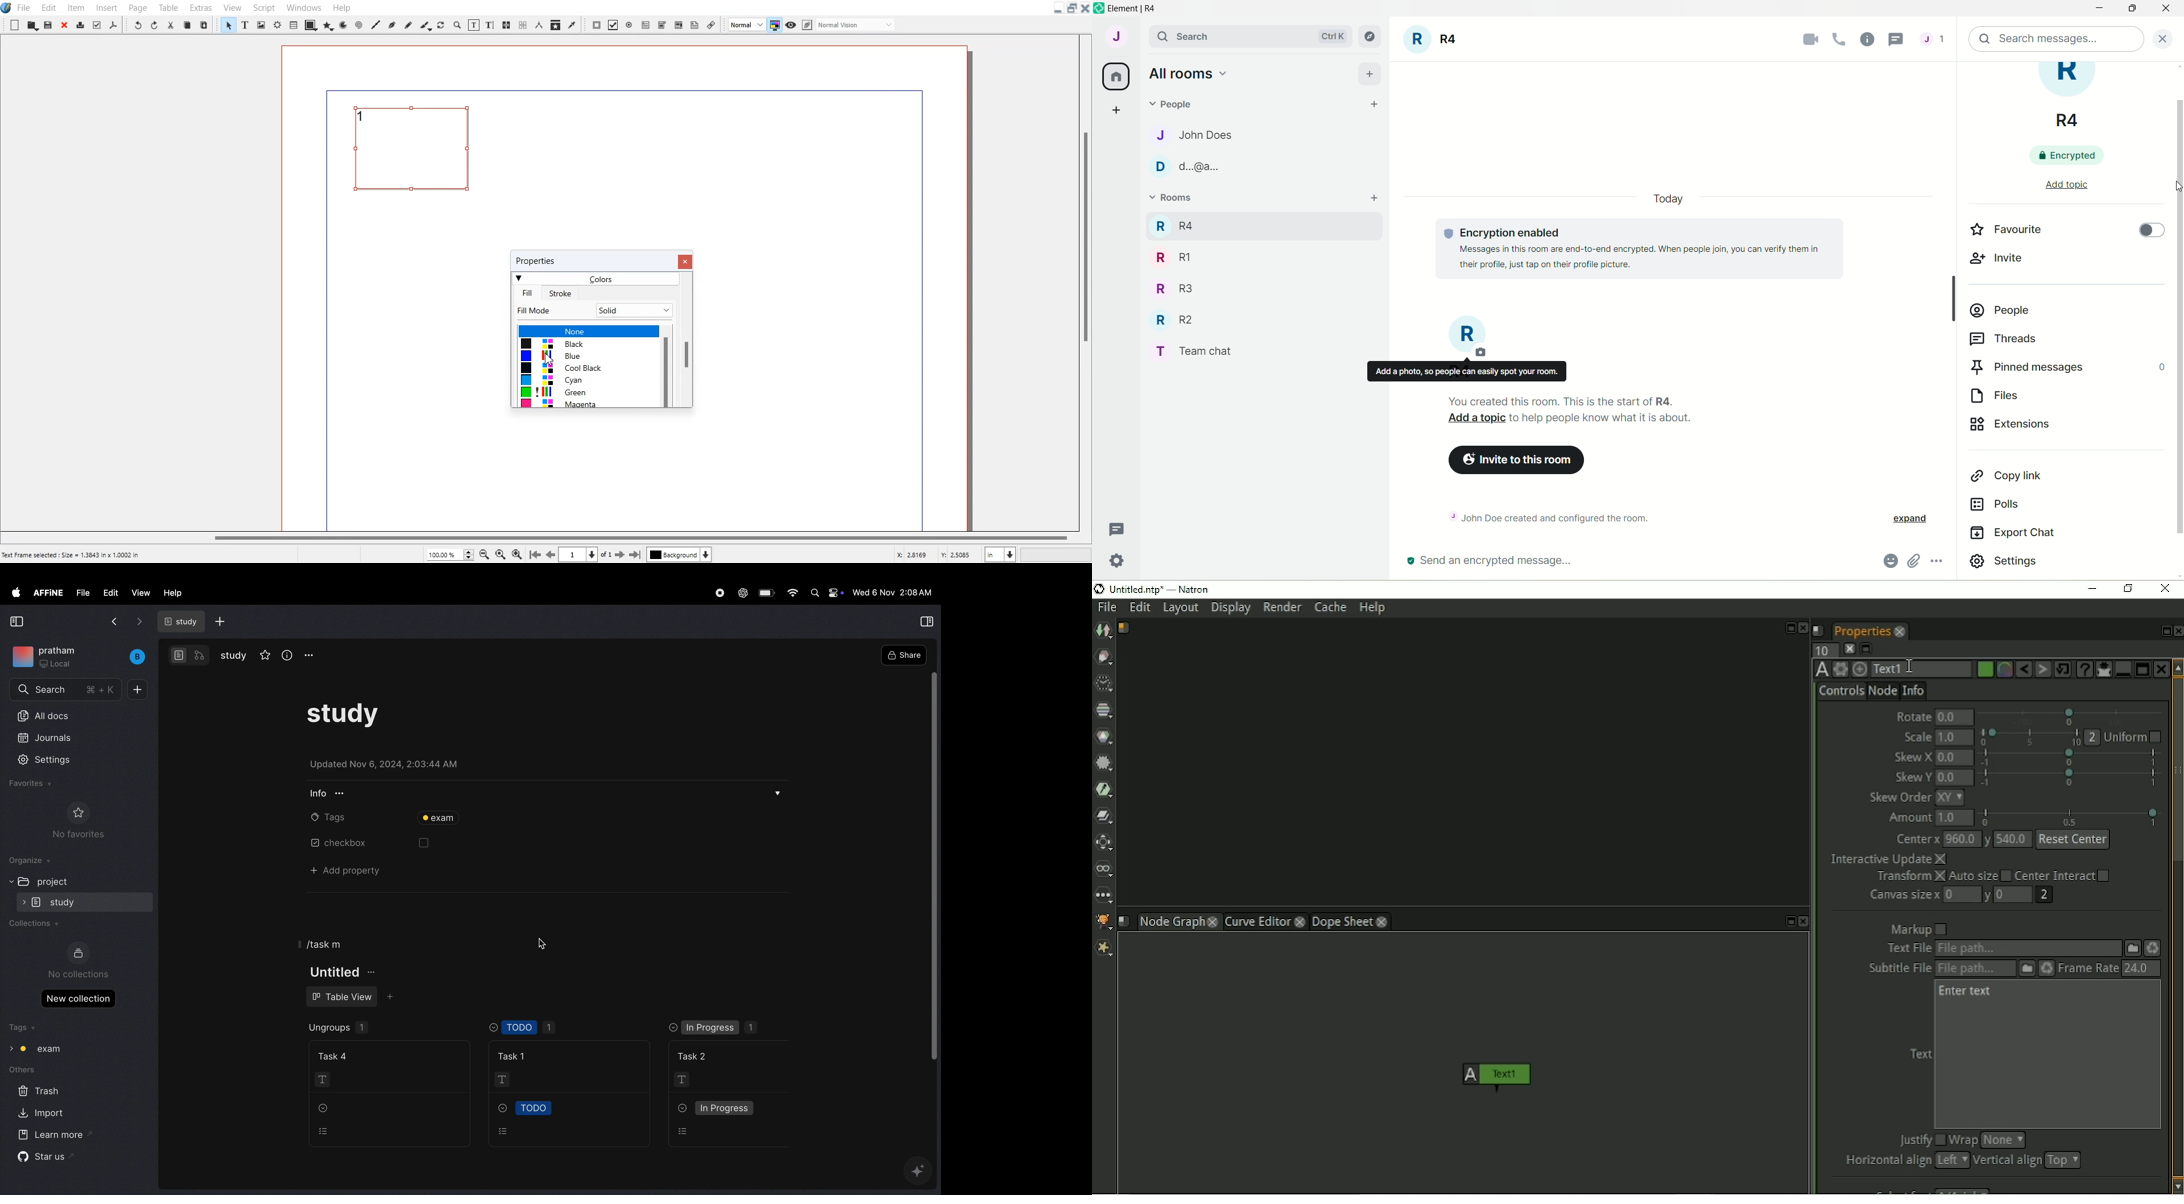  What do you see at coordinates (2066, 183) in the screenshot?
I see `add topic` at bounding box center [2066, 183].